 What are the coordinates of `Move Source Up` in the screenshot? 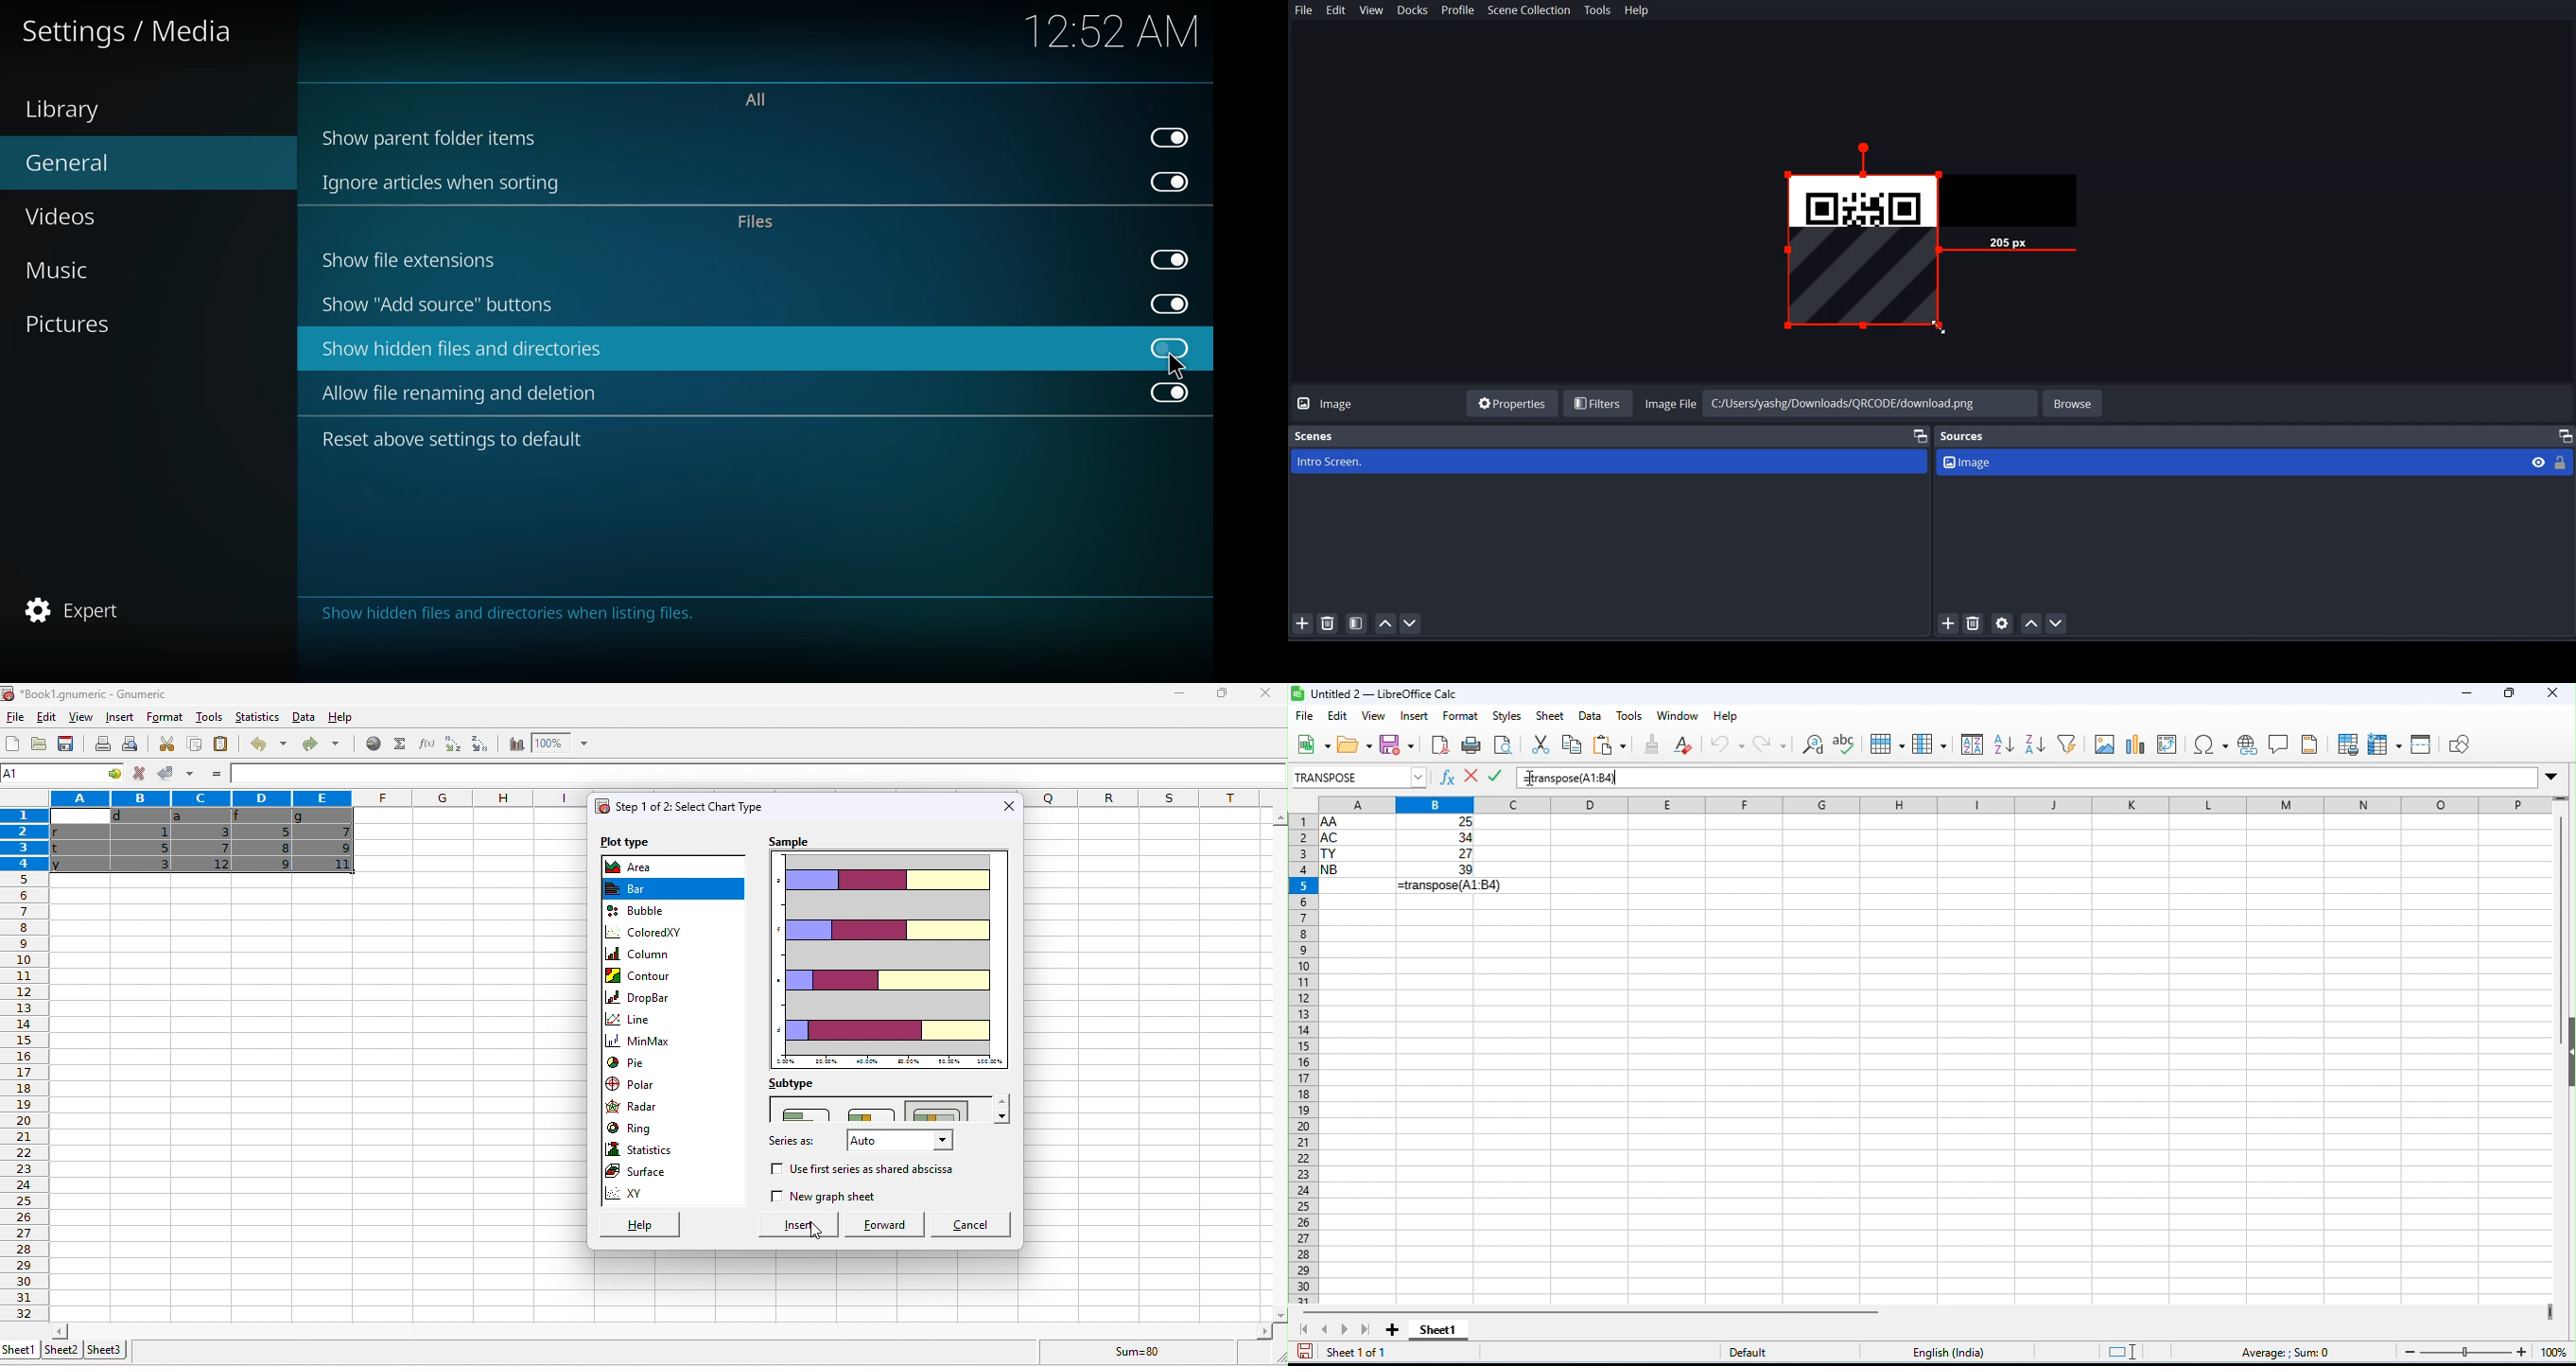 It's located at (2032, 623).